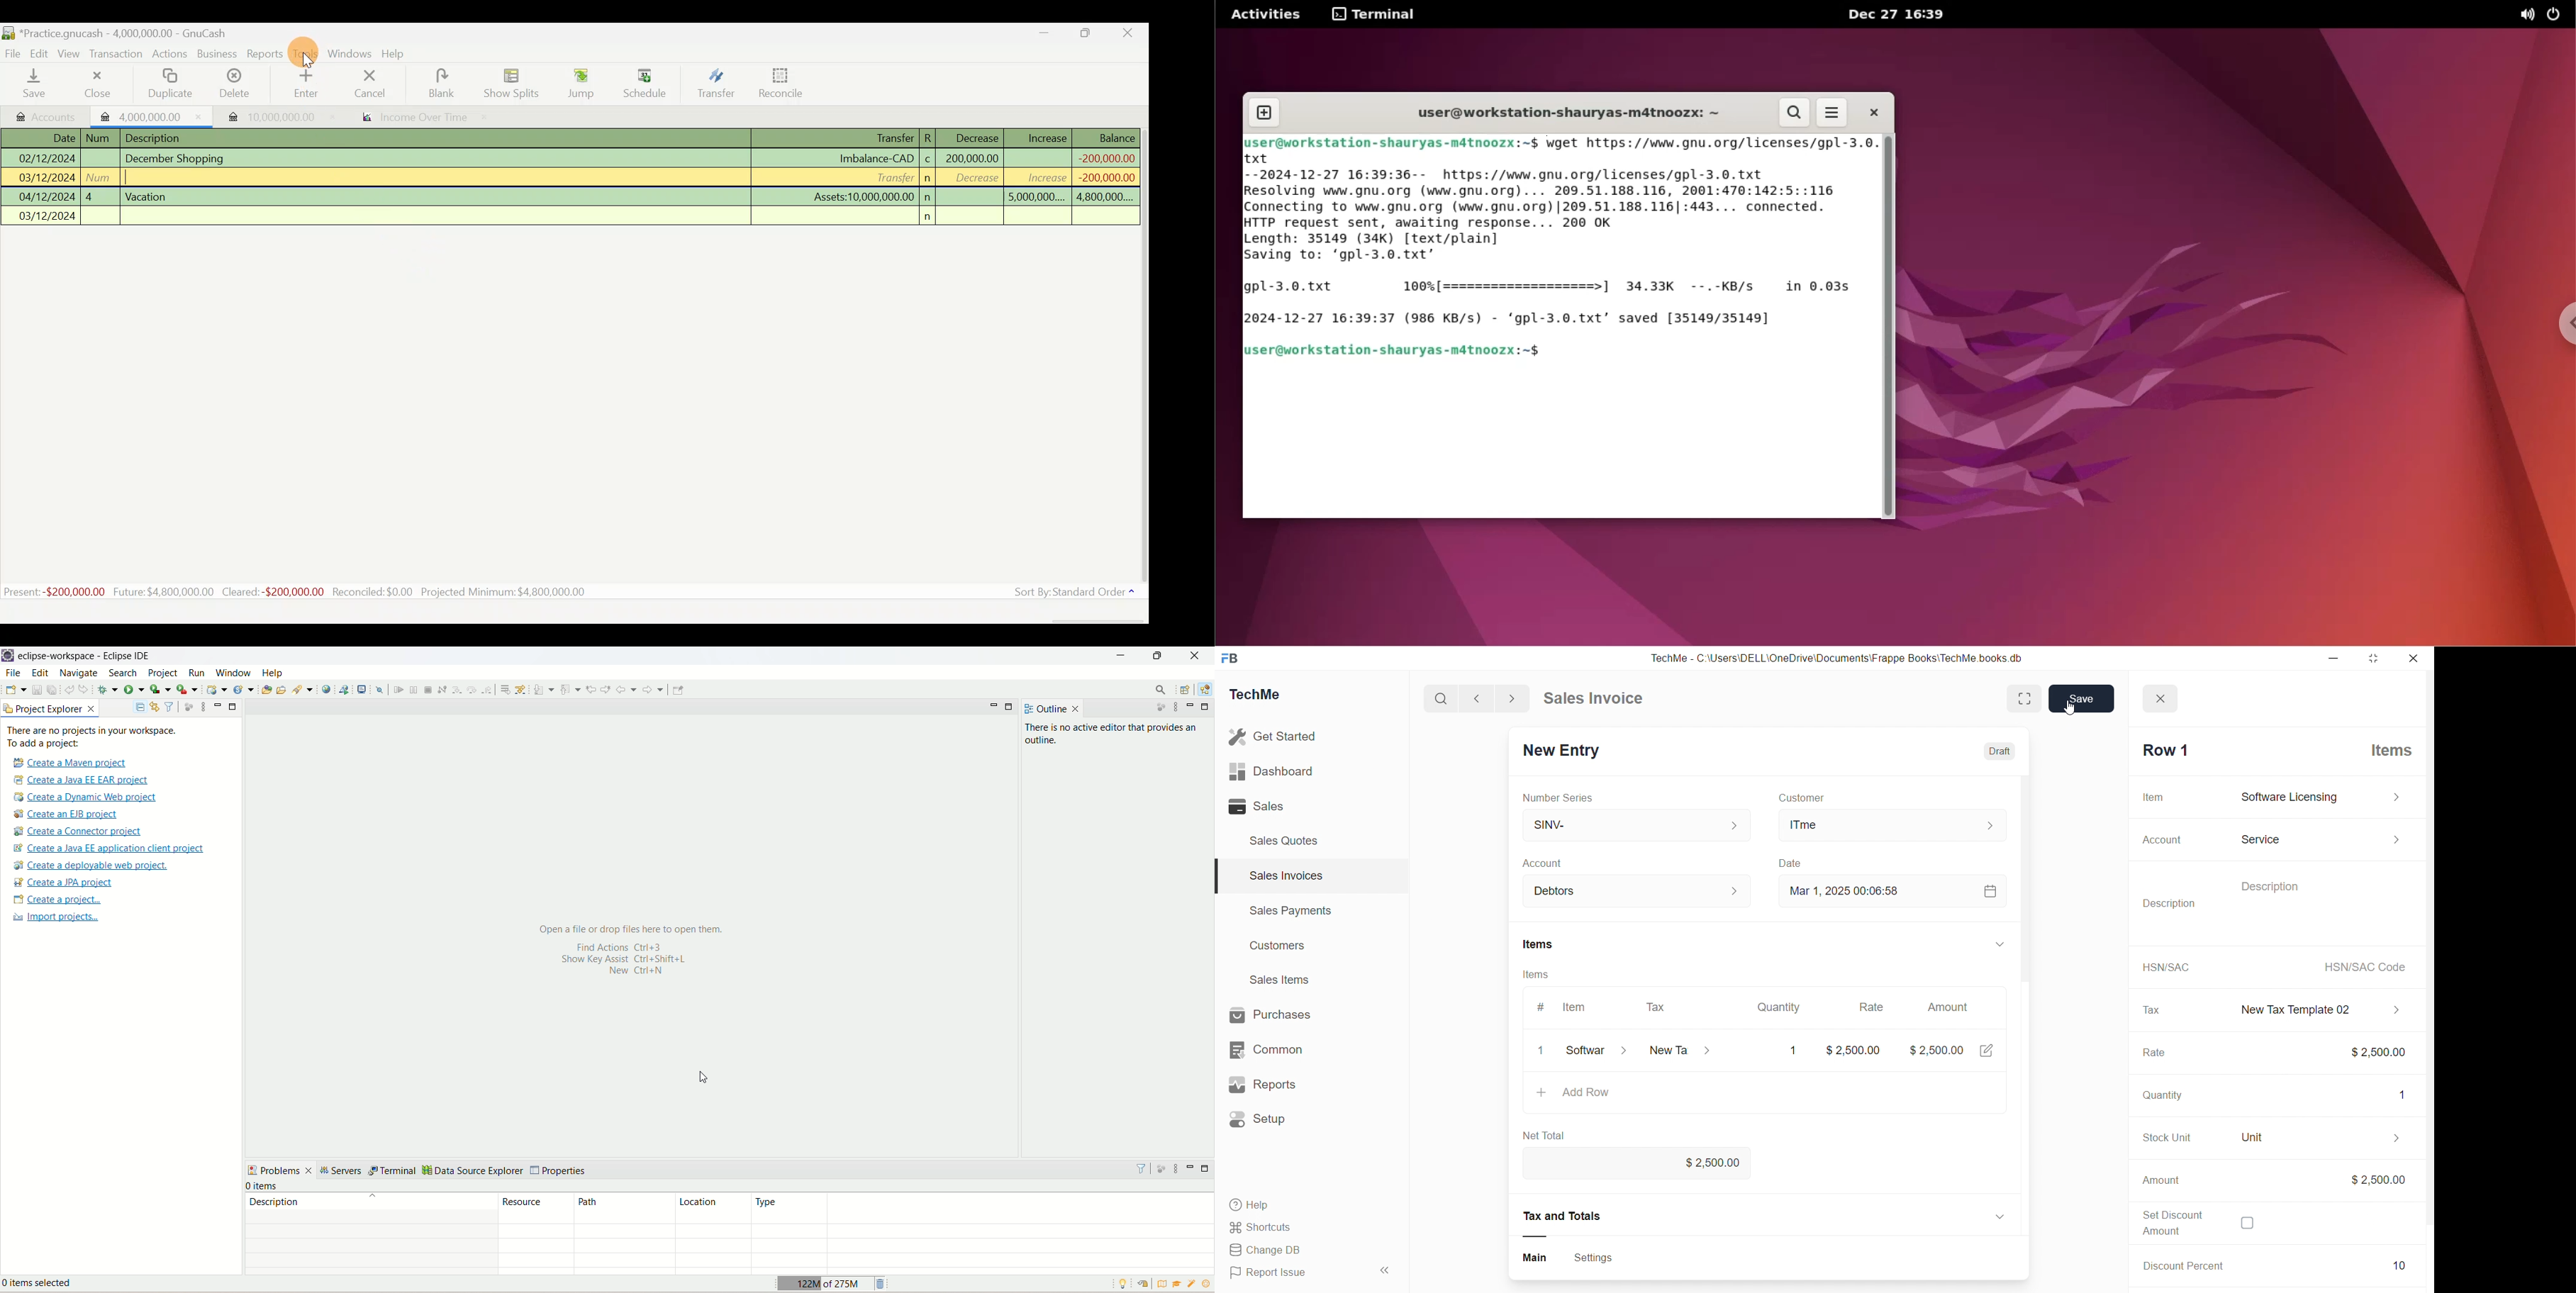 The width and height of the screenshot is (2576, 1316). What do you see at coordinates (2002, 945) in the screenshot?
I see `doopdown` at bounding box center [2002, 945].